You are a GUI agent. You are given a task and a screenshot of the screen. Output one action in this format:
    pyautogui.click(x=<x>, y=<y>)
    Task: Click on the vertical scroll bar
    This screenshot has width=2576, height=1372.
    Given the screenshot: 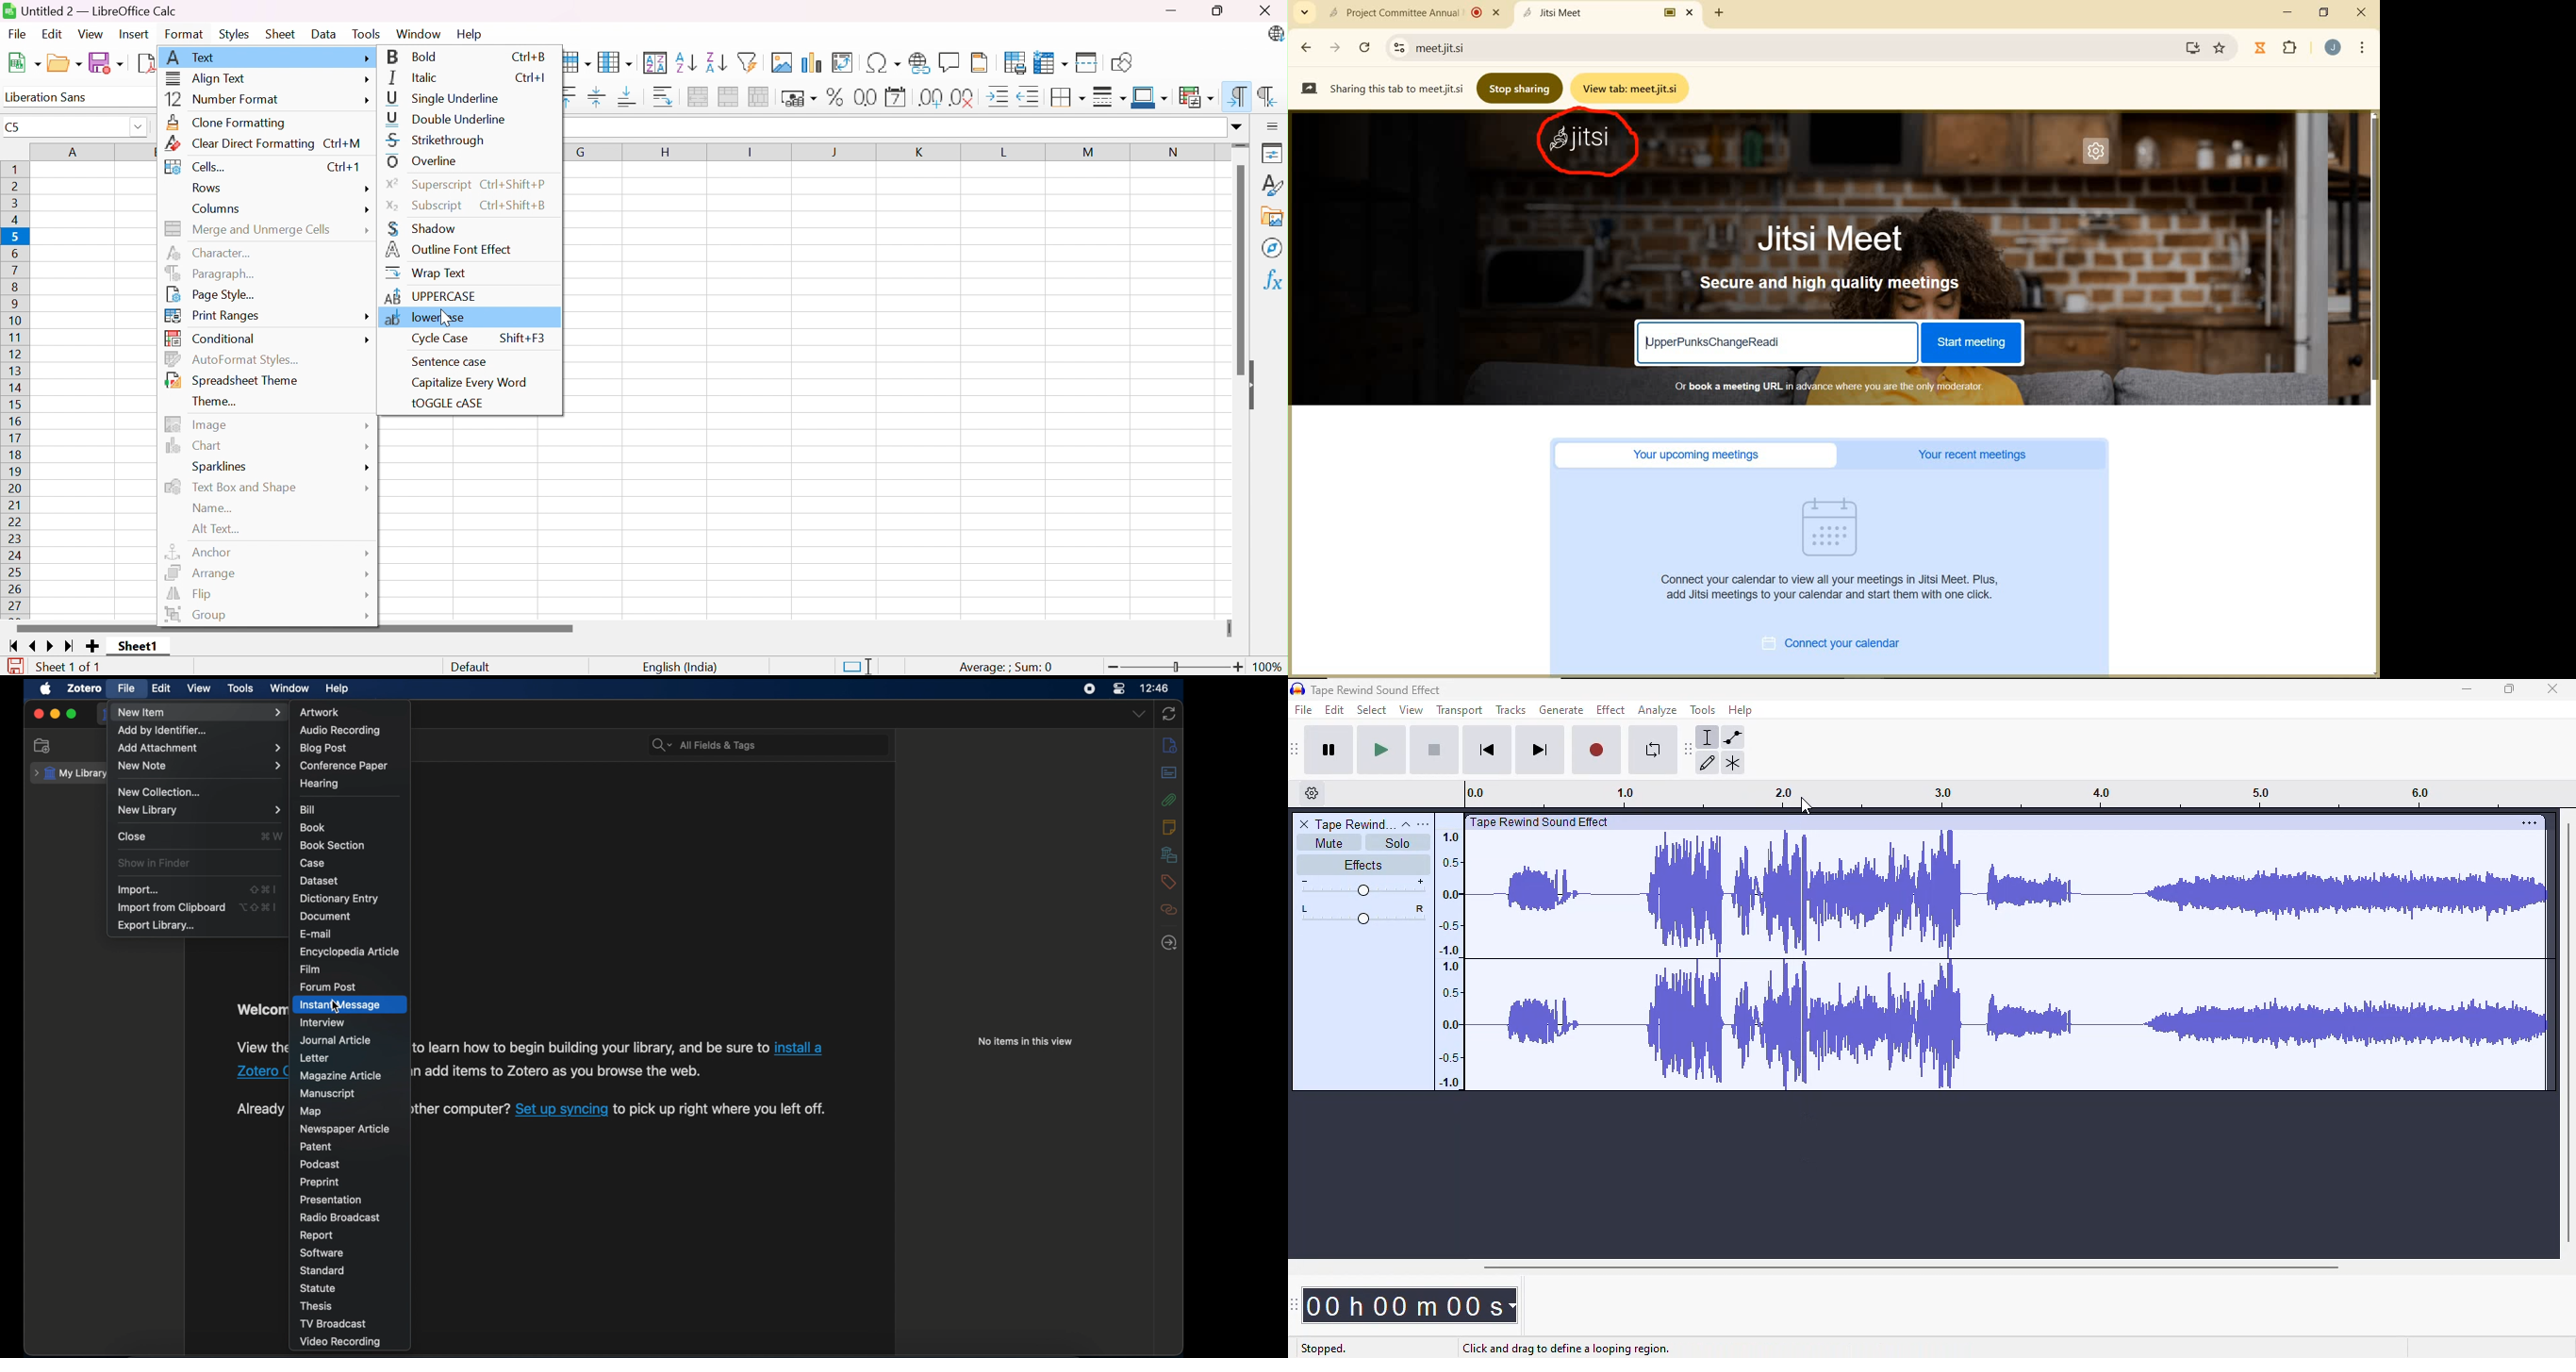 What is the action you would take?
    pyautogui.click(x=2569, y=1028)
    